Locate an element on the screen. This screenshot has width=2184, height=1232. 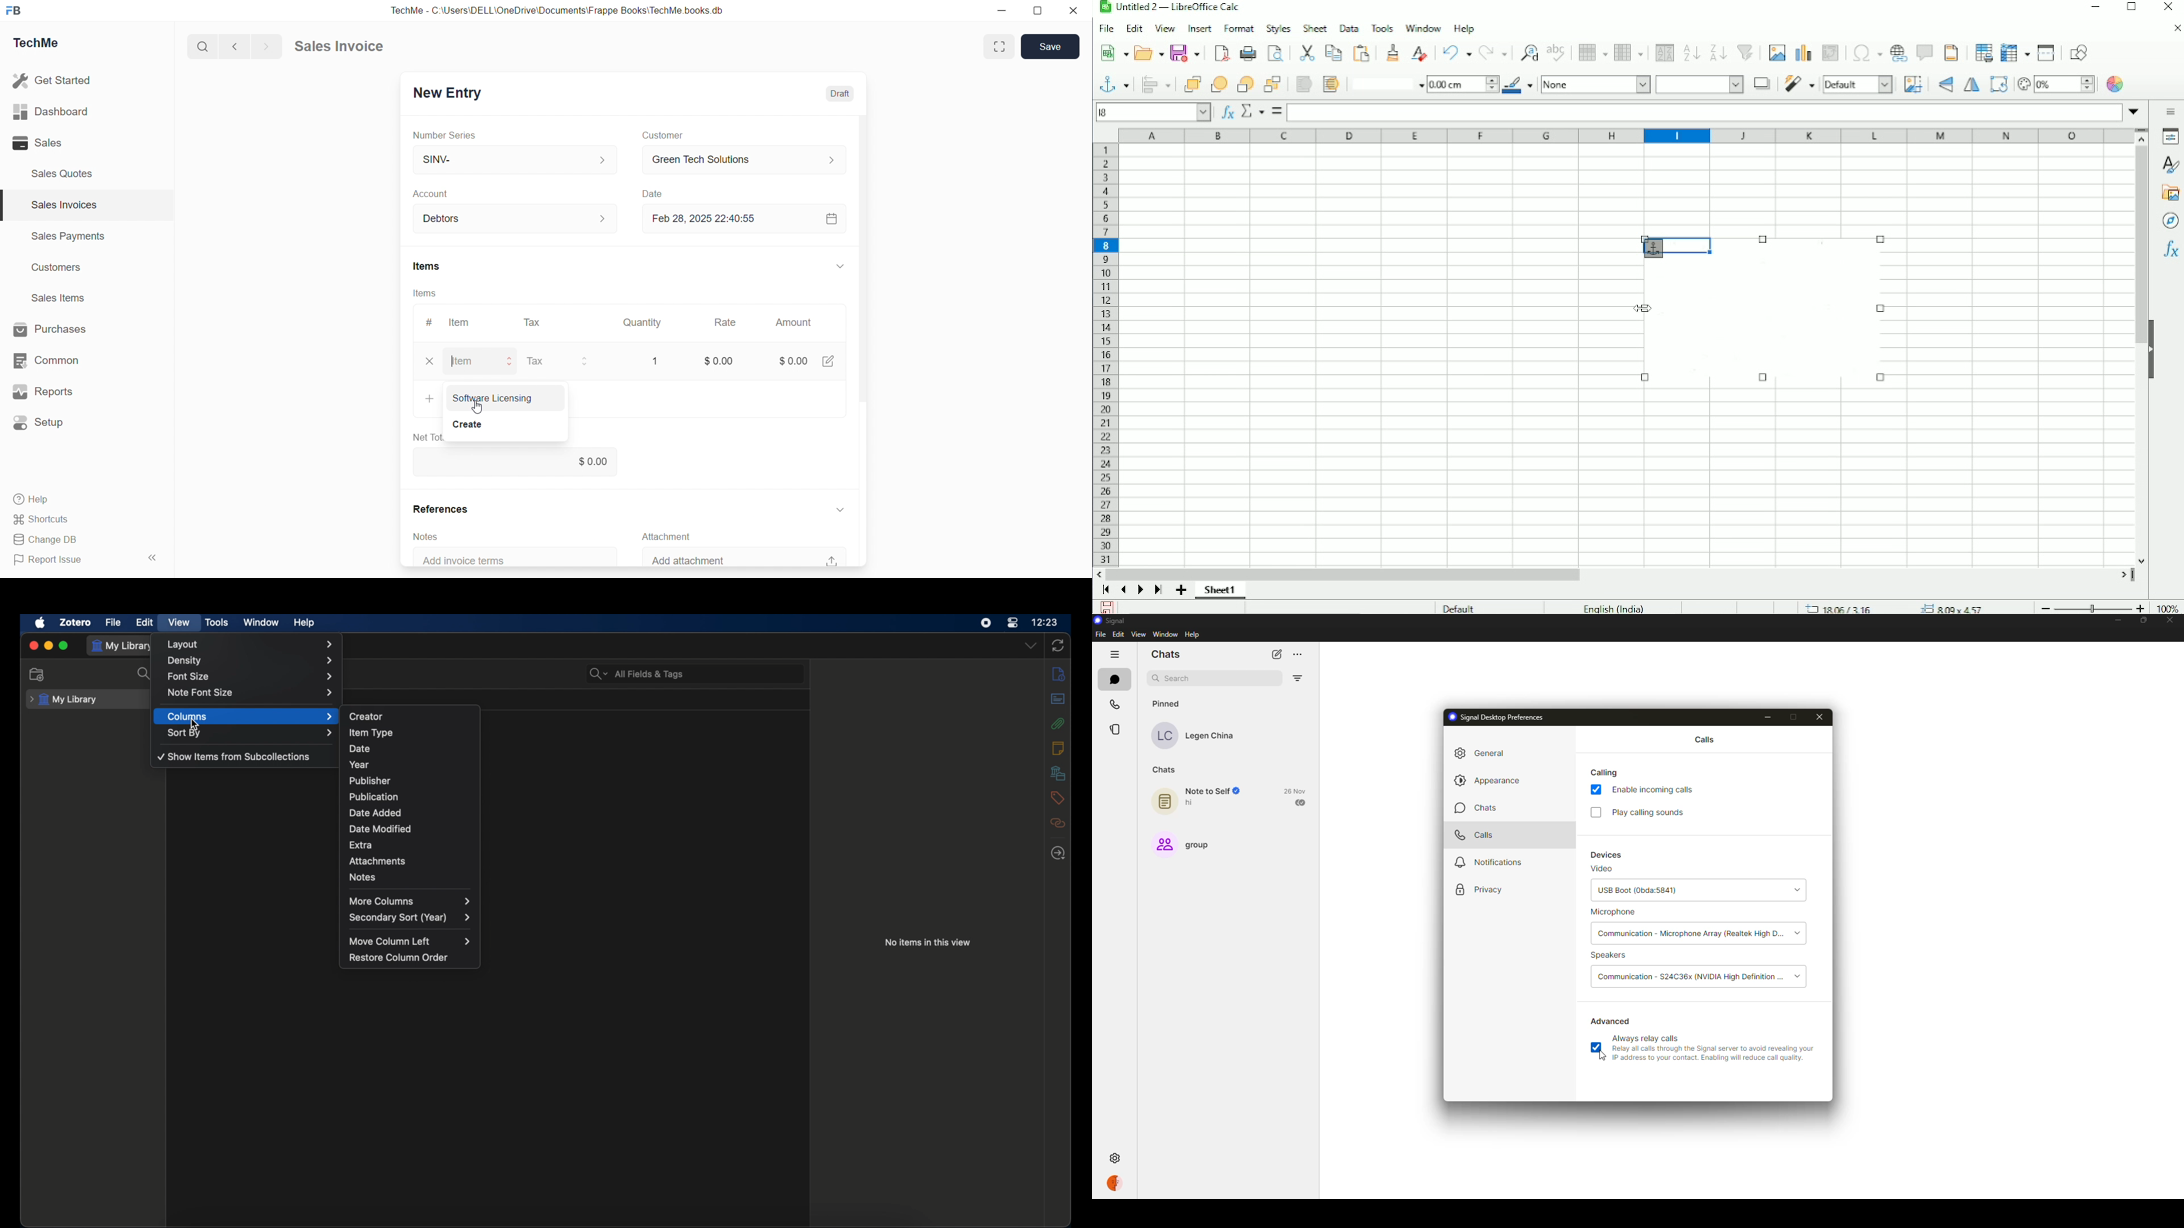
Customer is located at coordinates (663, 135).